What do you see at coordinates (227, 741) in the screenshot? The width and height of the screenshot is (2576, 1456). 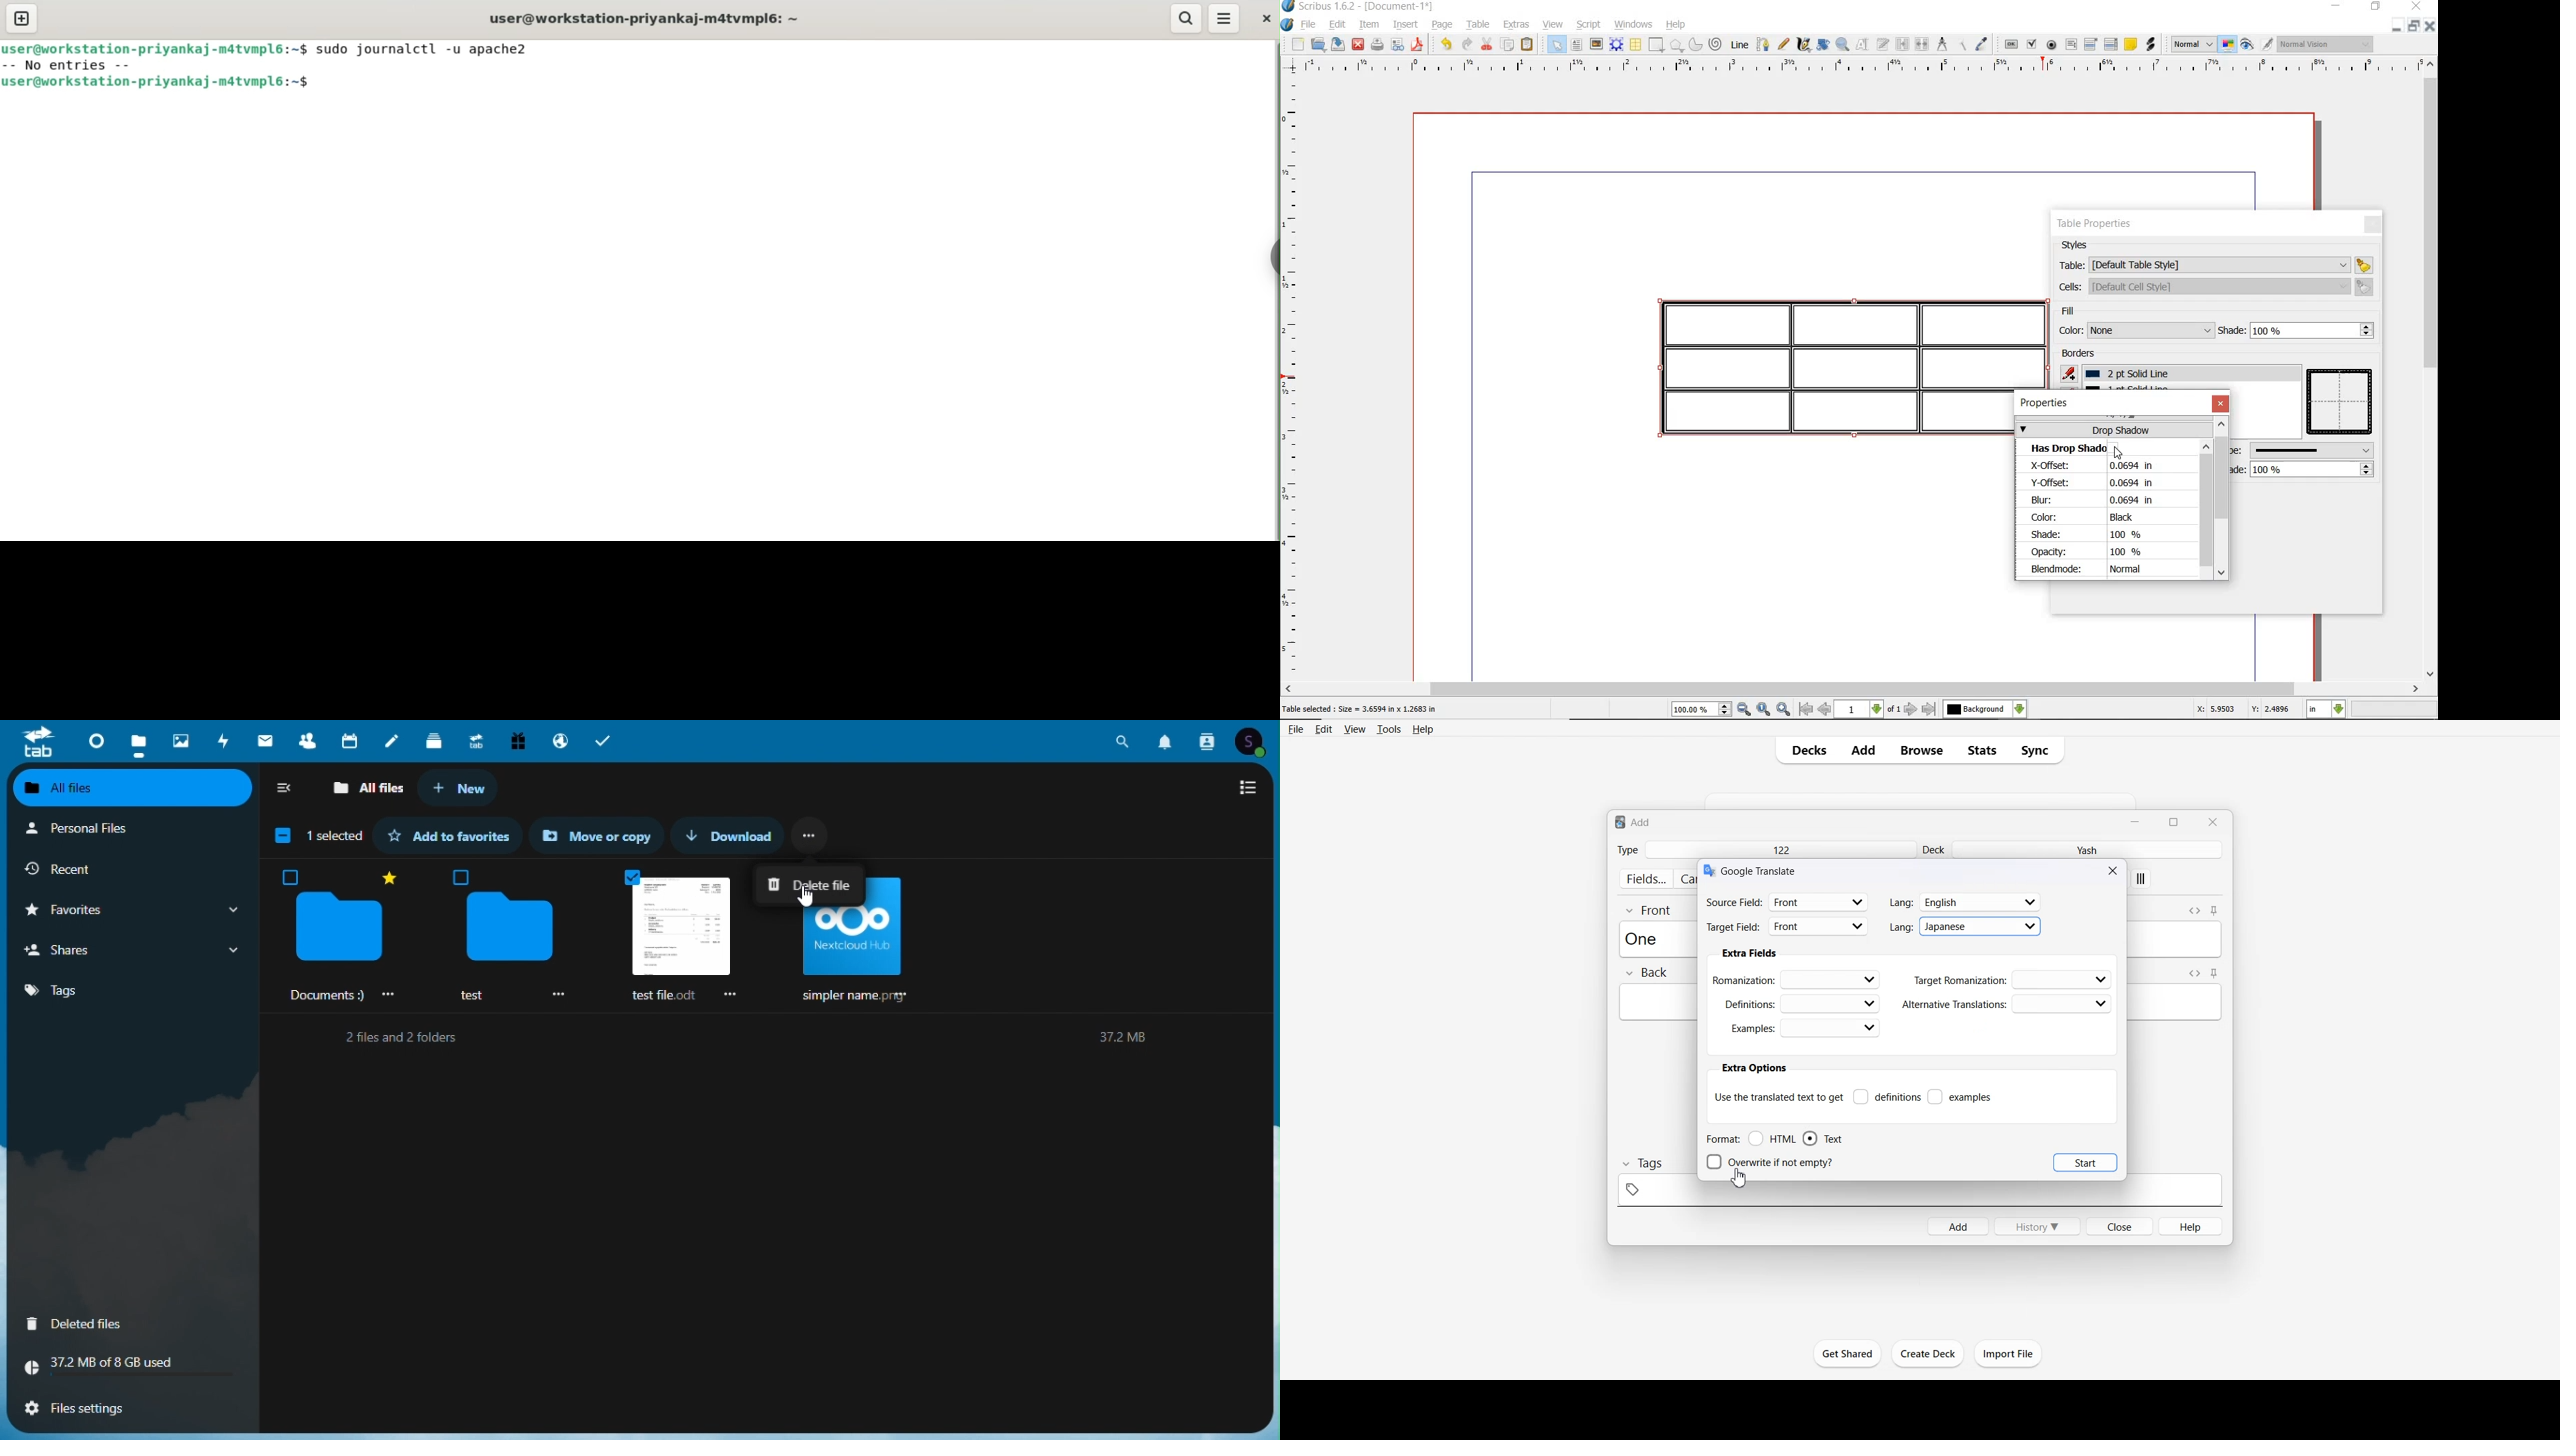 I see `Activity` at bounding box center [227, 741].